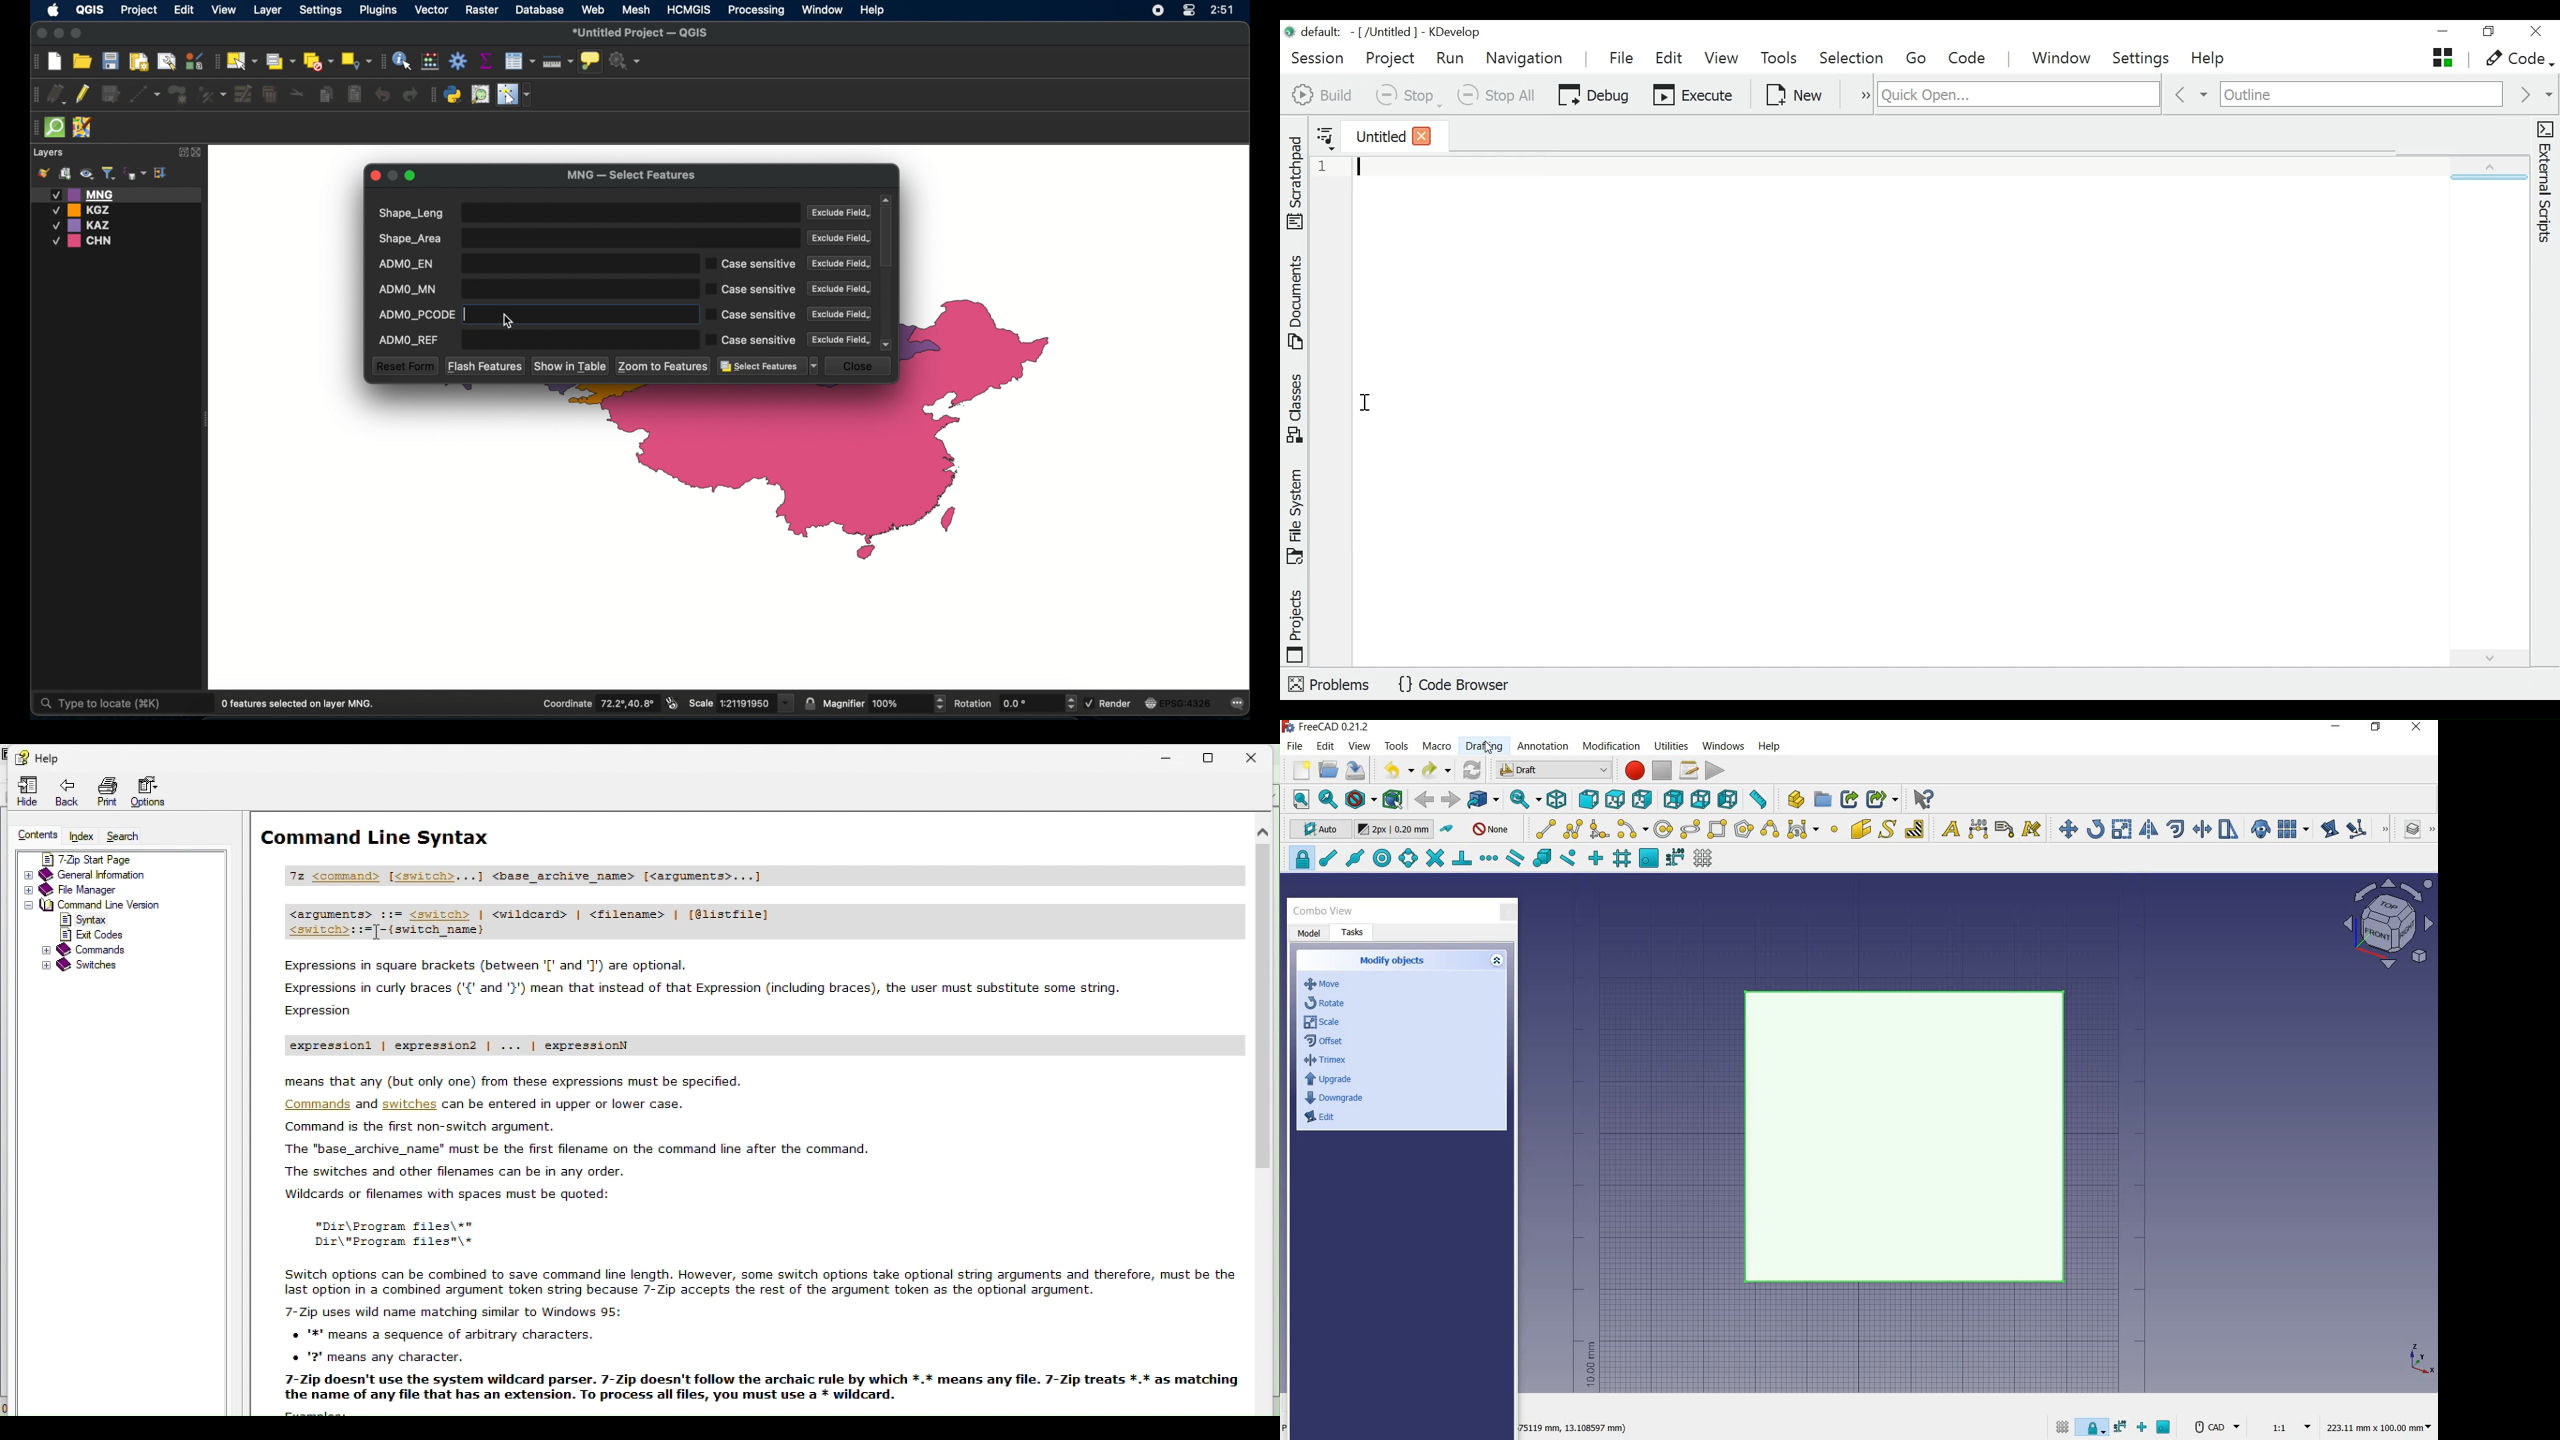 This screenshot has width=2576, height=1456. I want to click on <switch>, so click(441, 916).